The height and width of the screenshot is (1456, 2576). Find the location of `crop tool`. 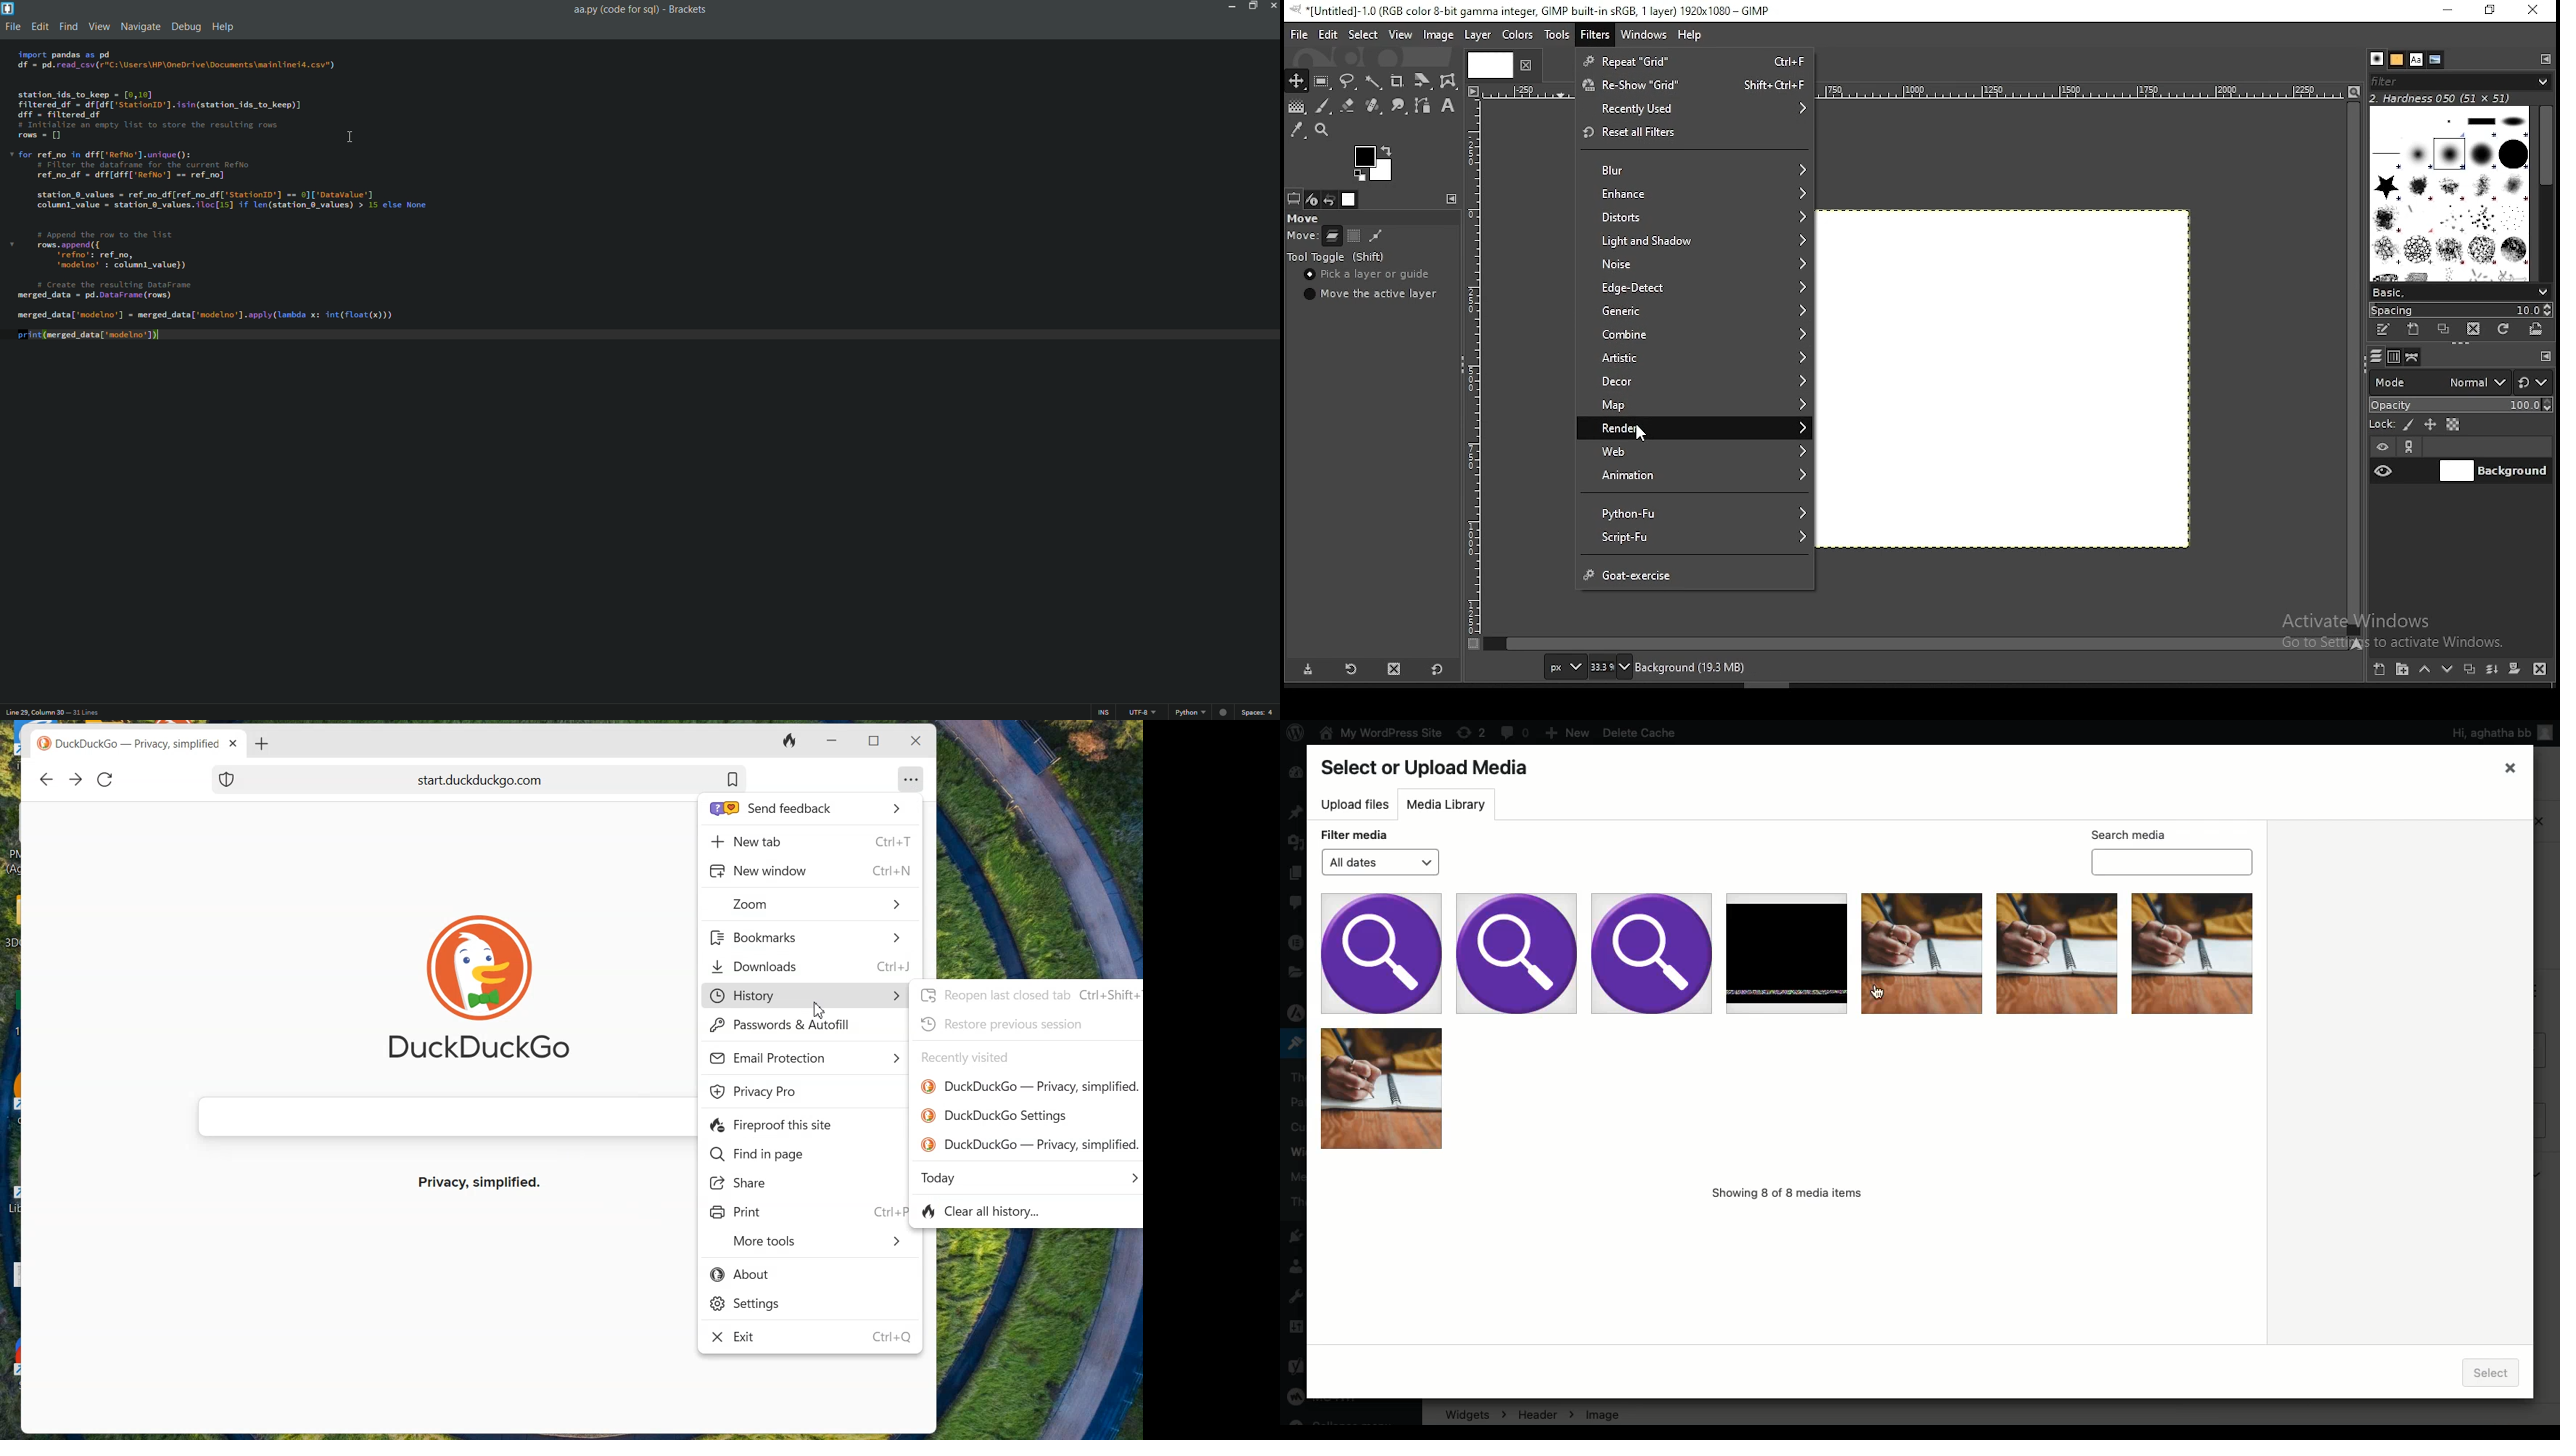

crop tool is located at coordinates (1420, 82).